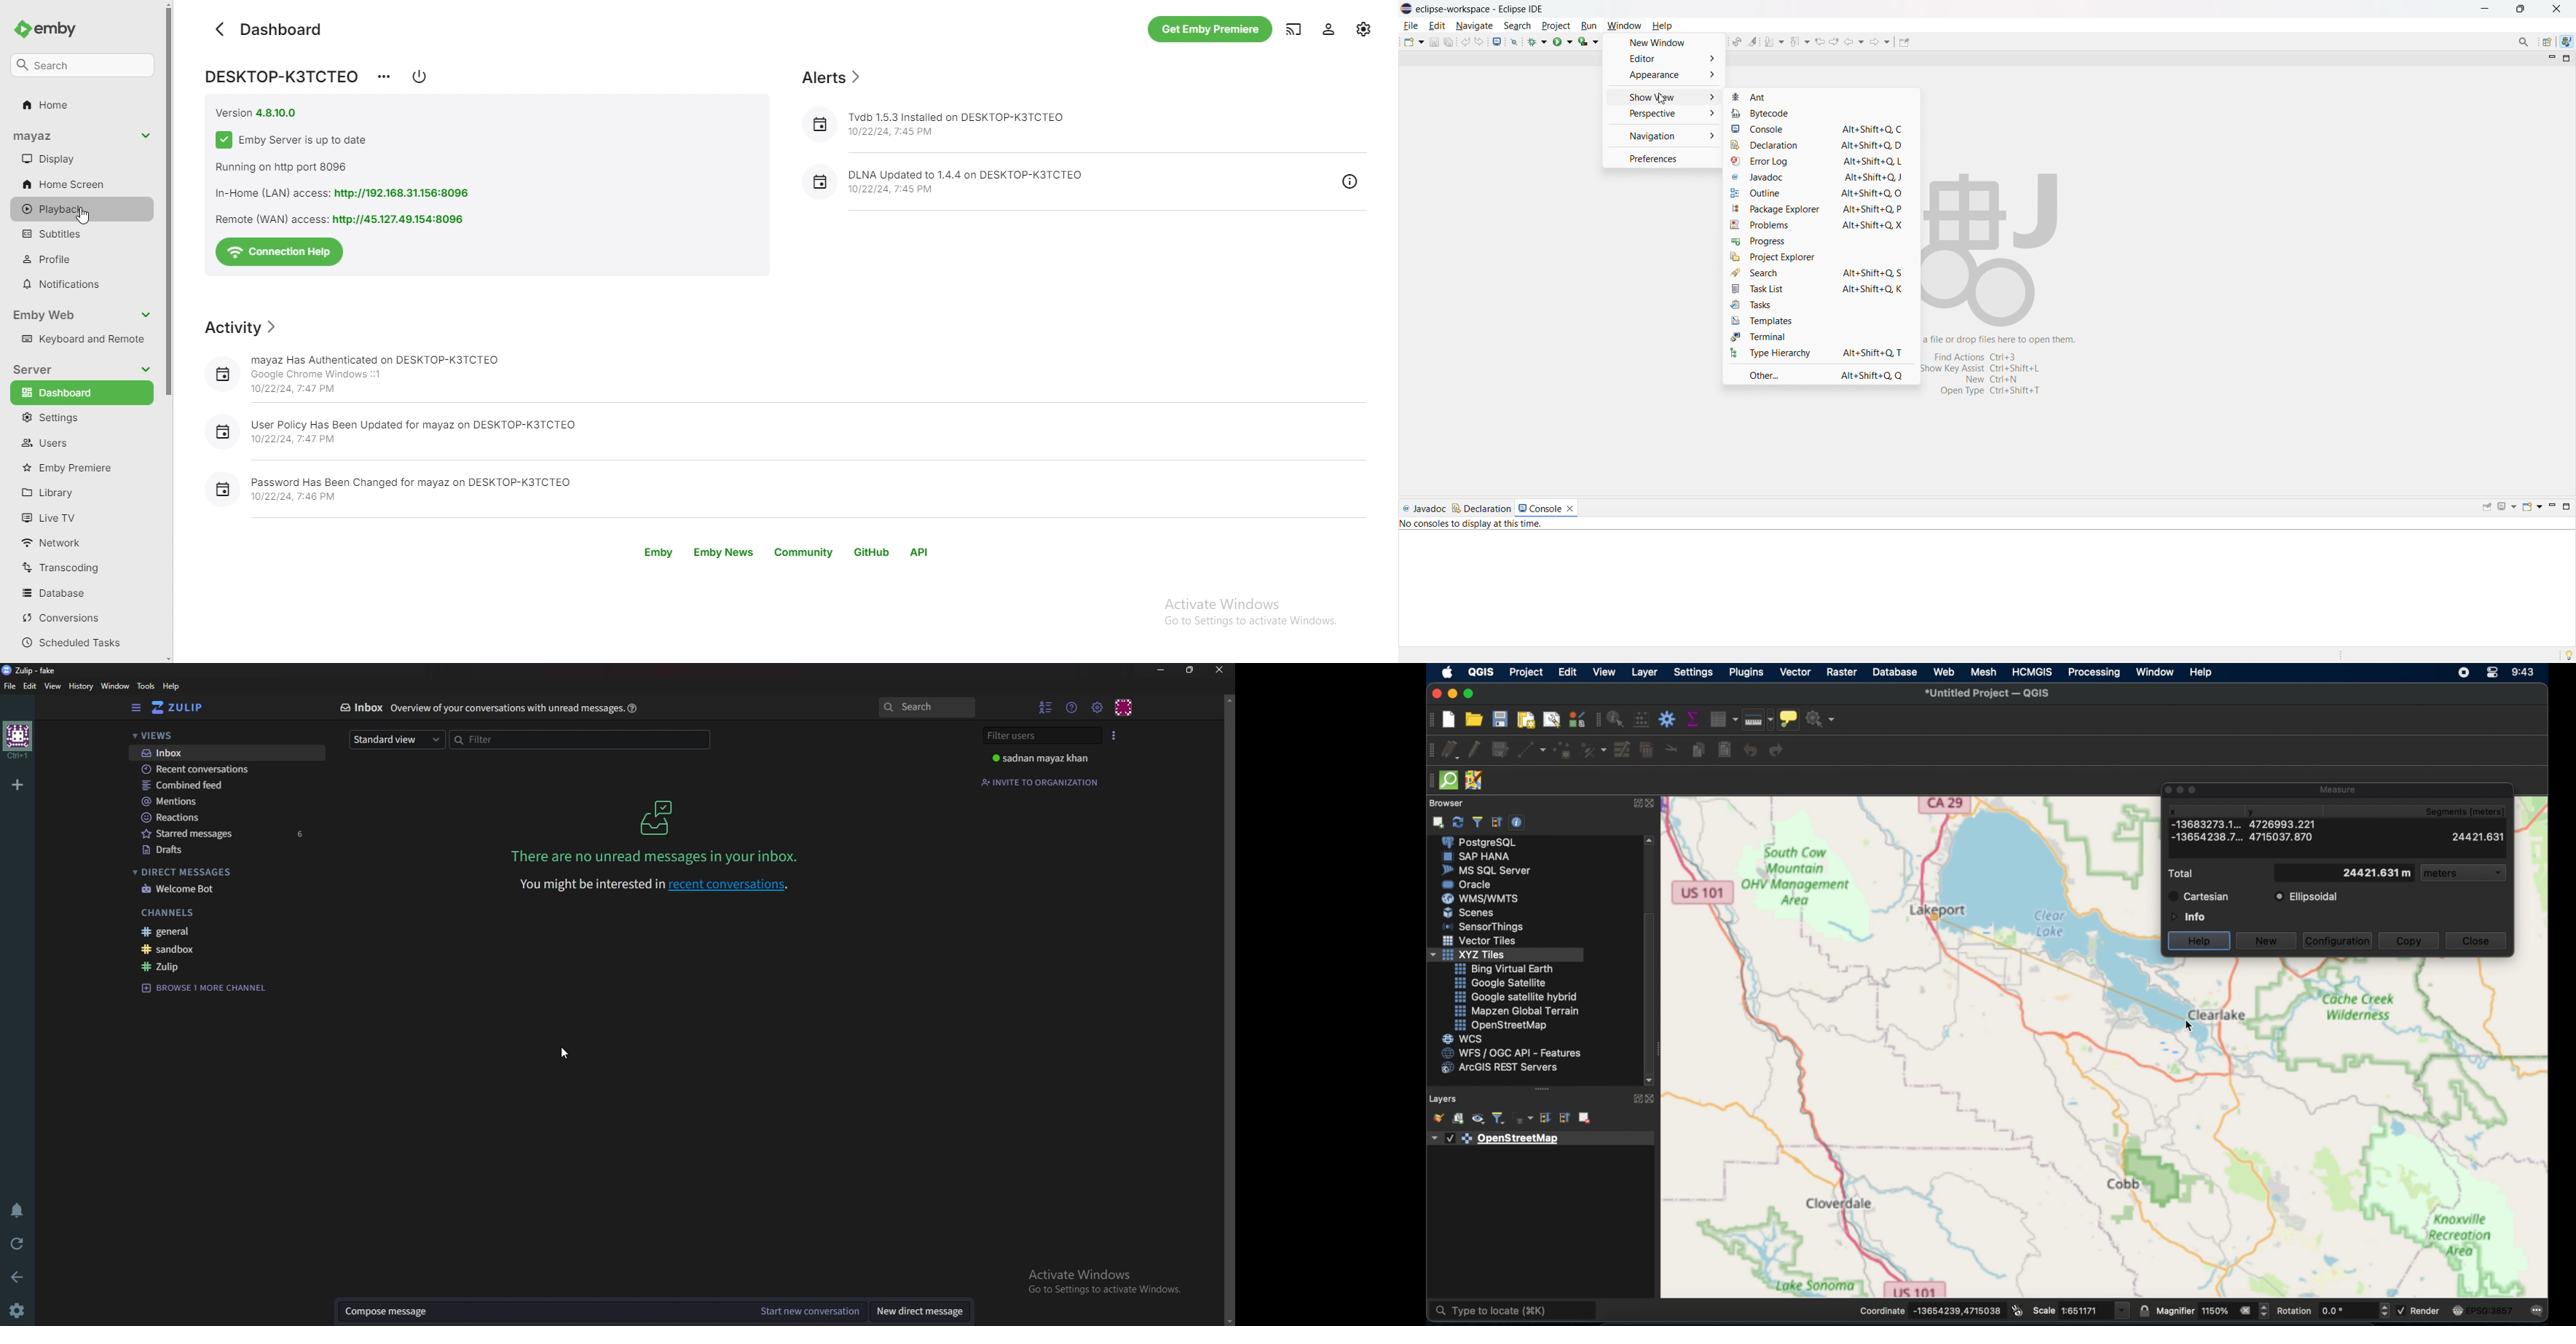  I want to click on Filter users, so click(1038, 736).